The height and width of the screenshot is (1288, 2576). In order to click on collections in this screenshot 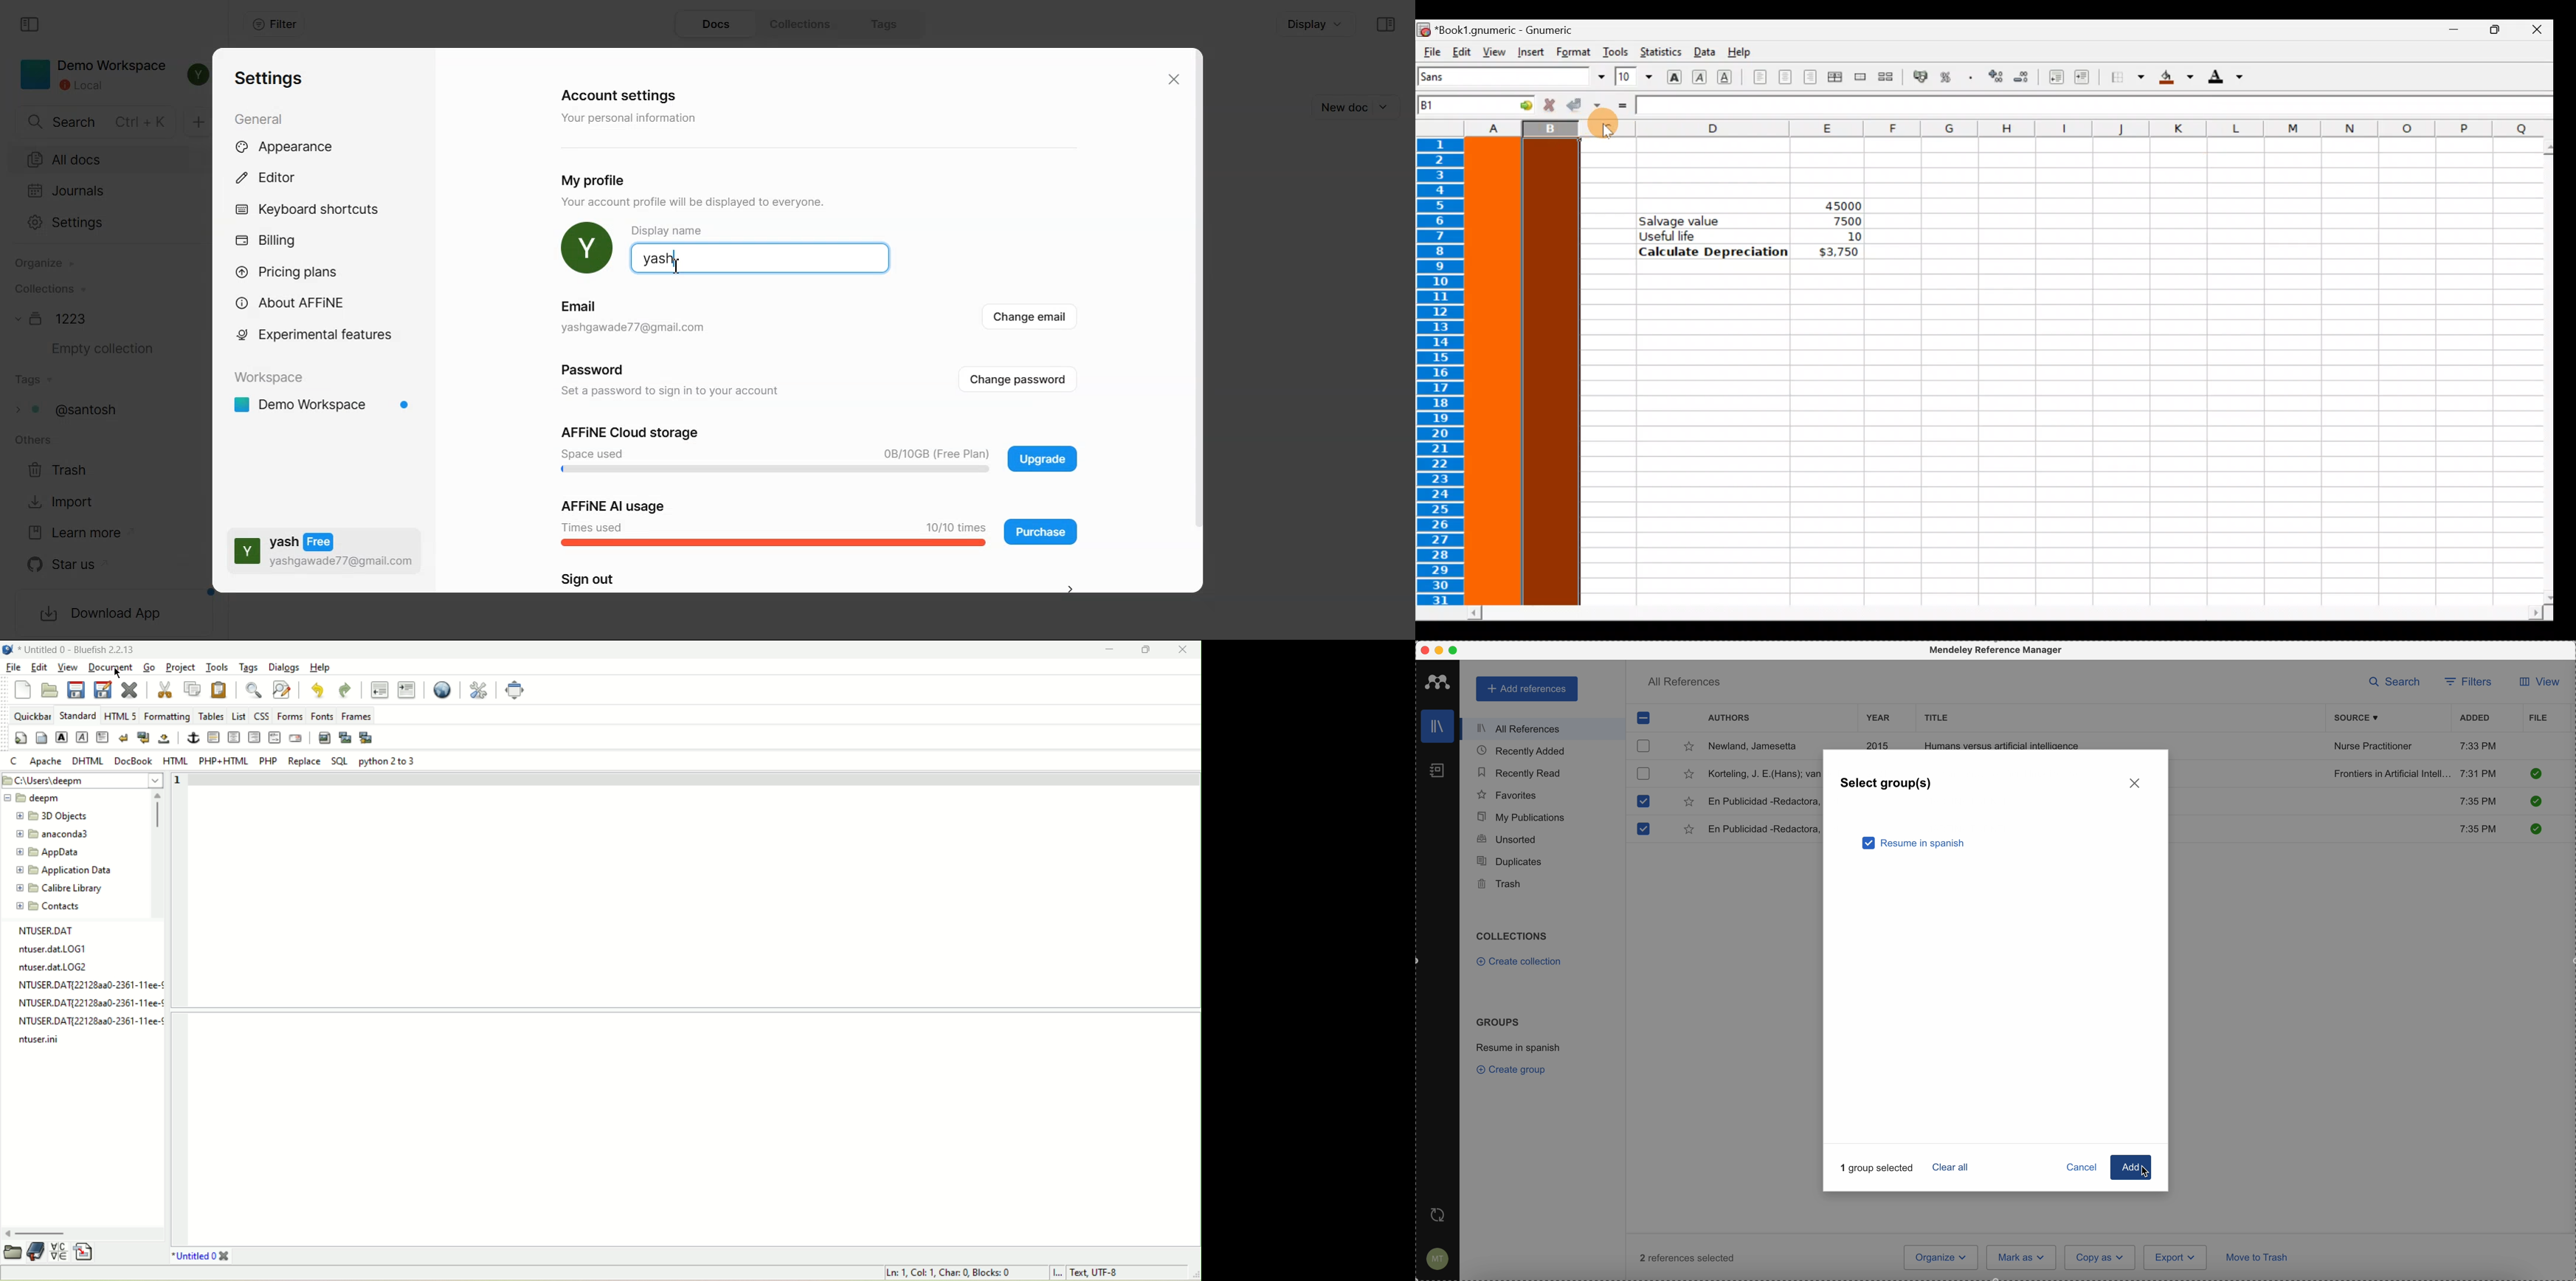, I will do `click(1513, 936)`.